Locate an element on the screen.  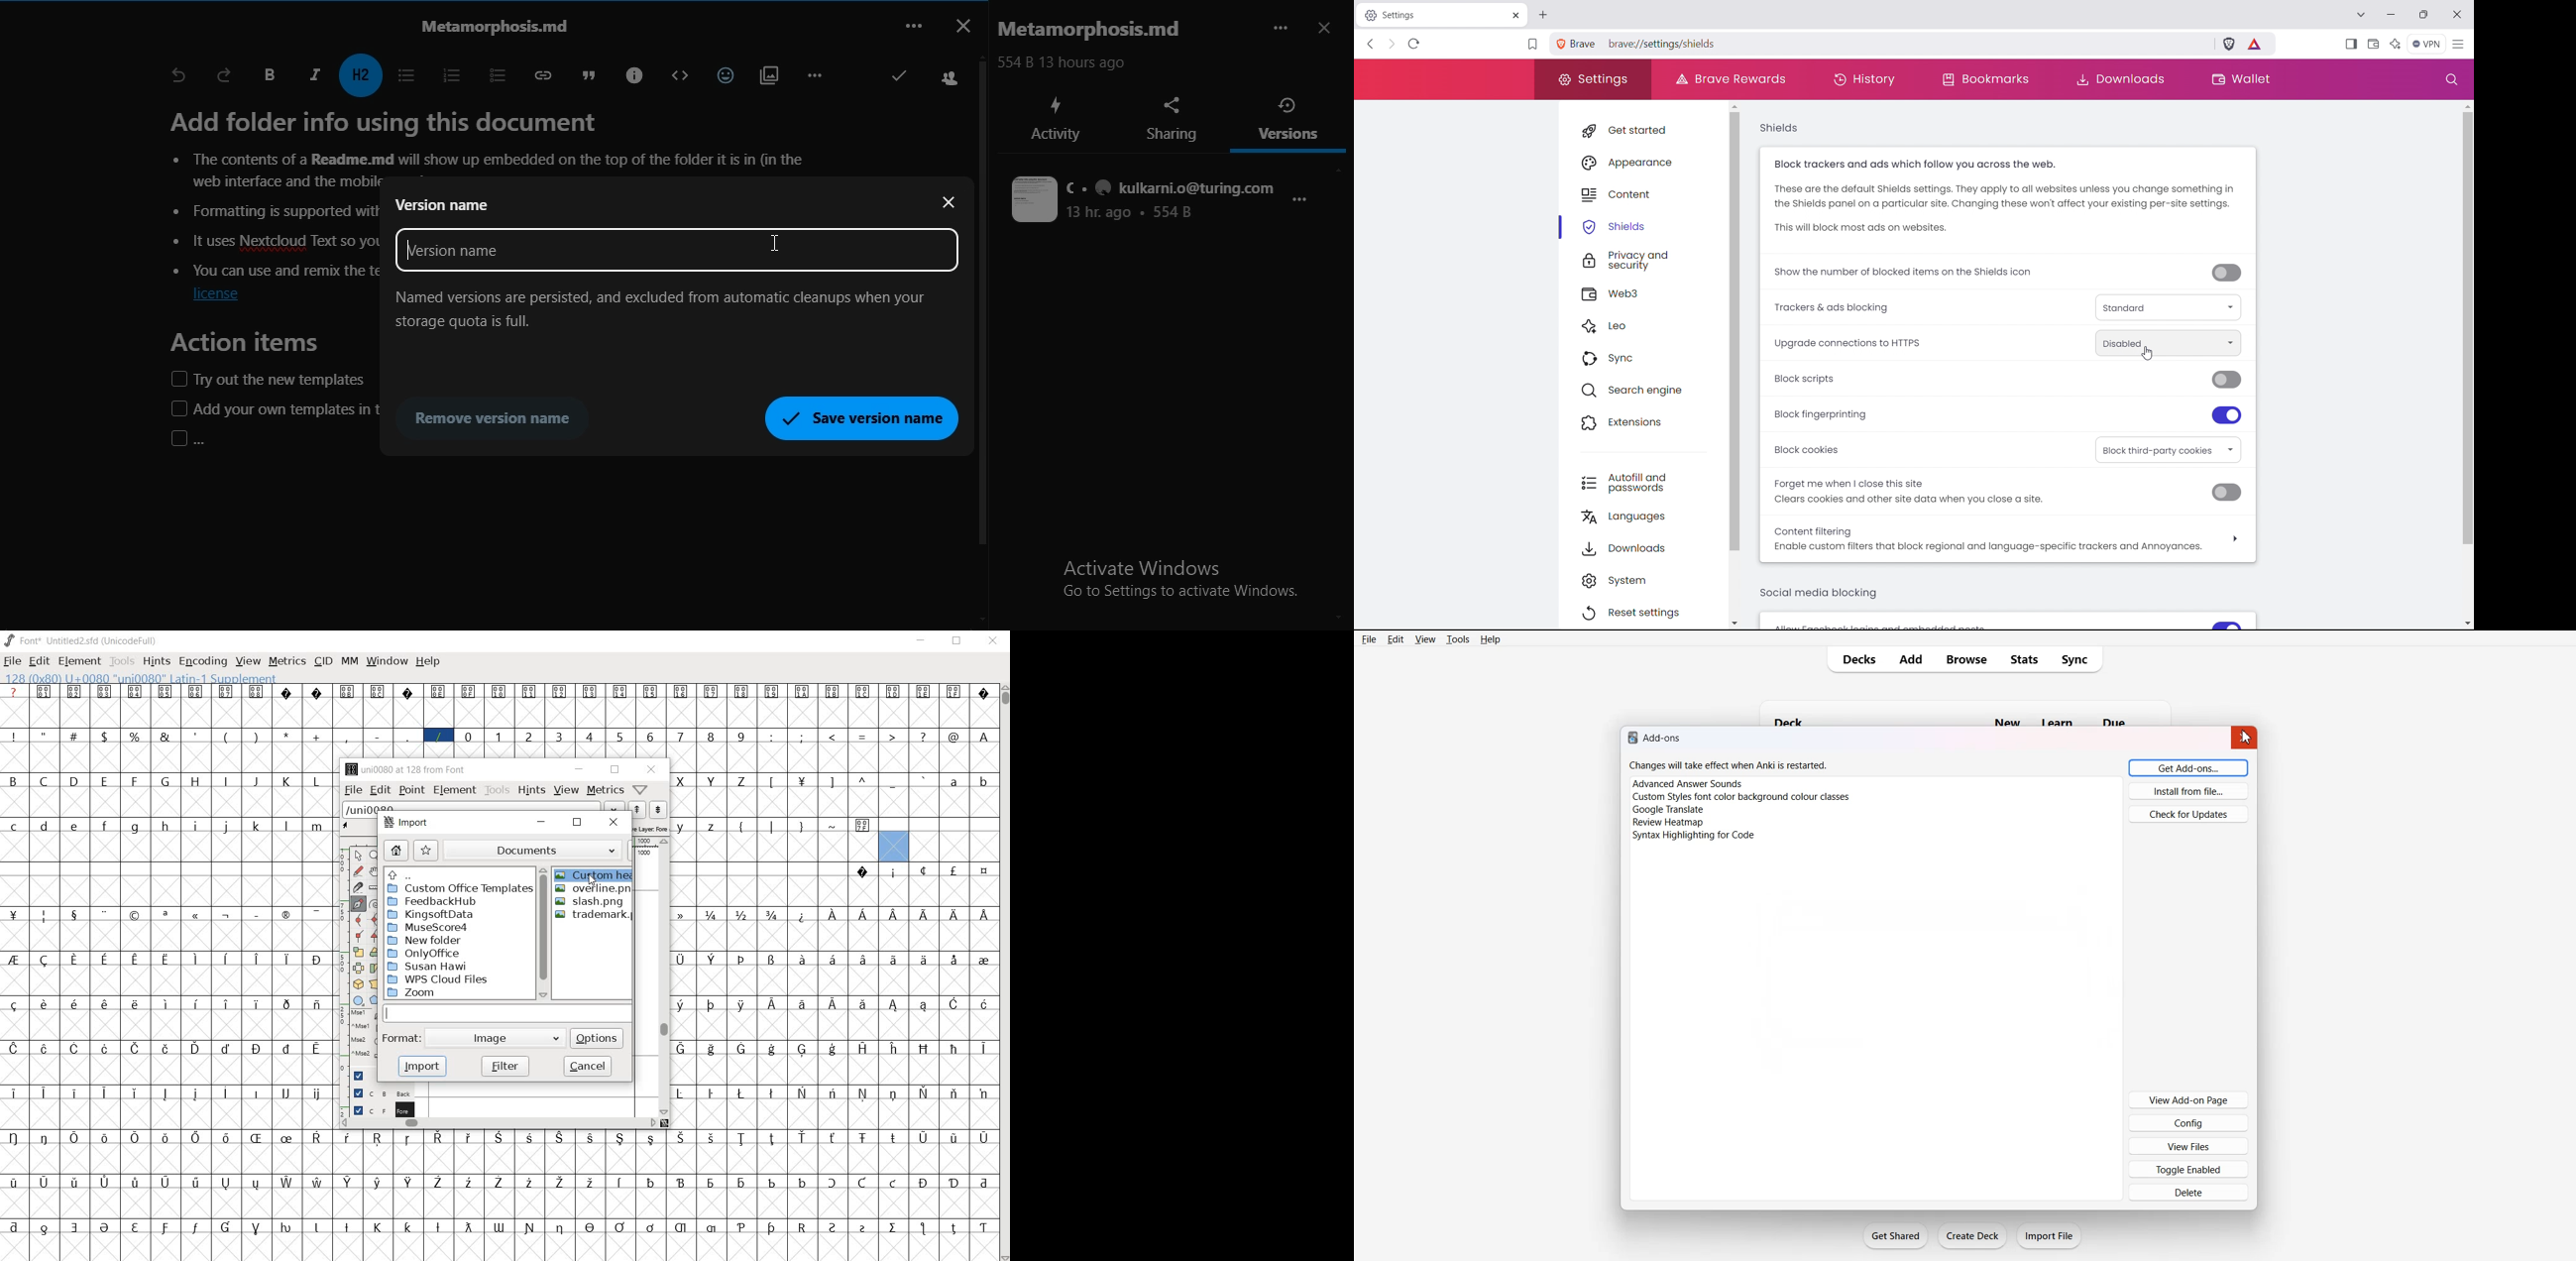
glyph is located at coordinates (44, 917).